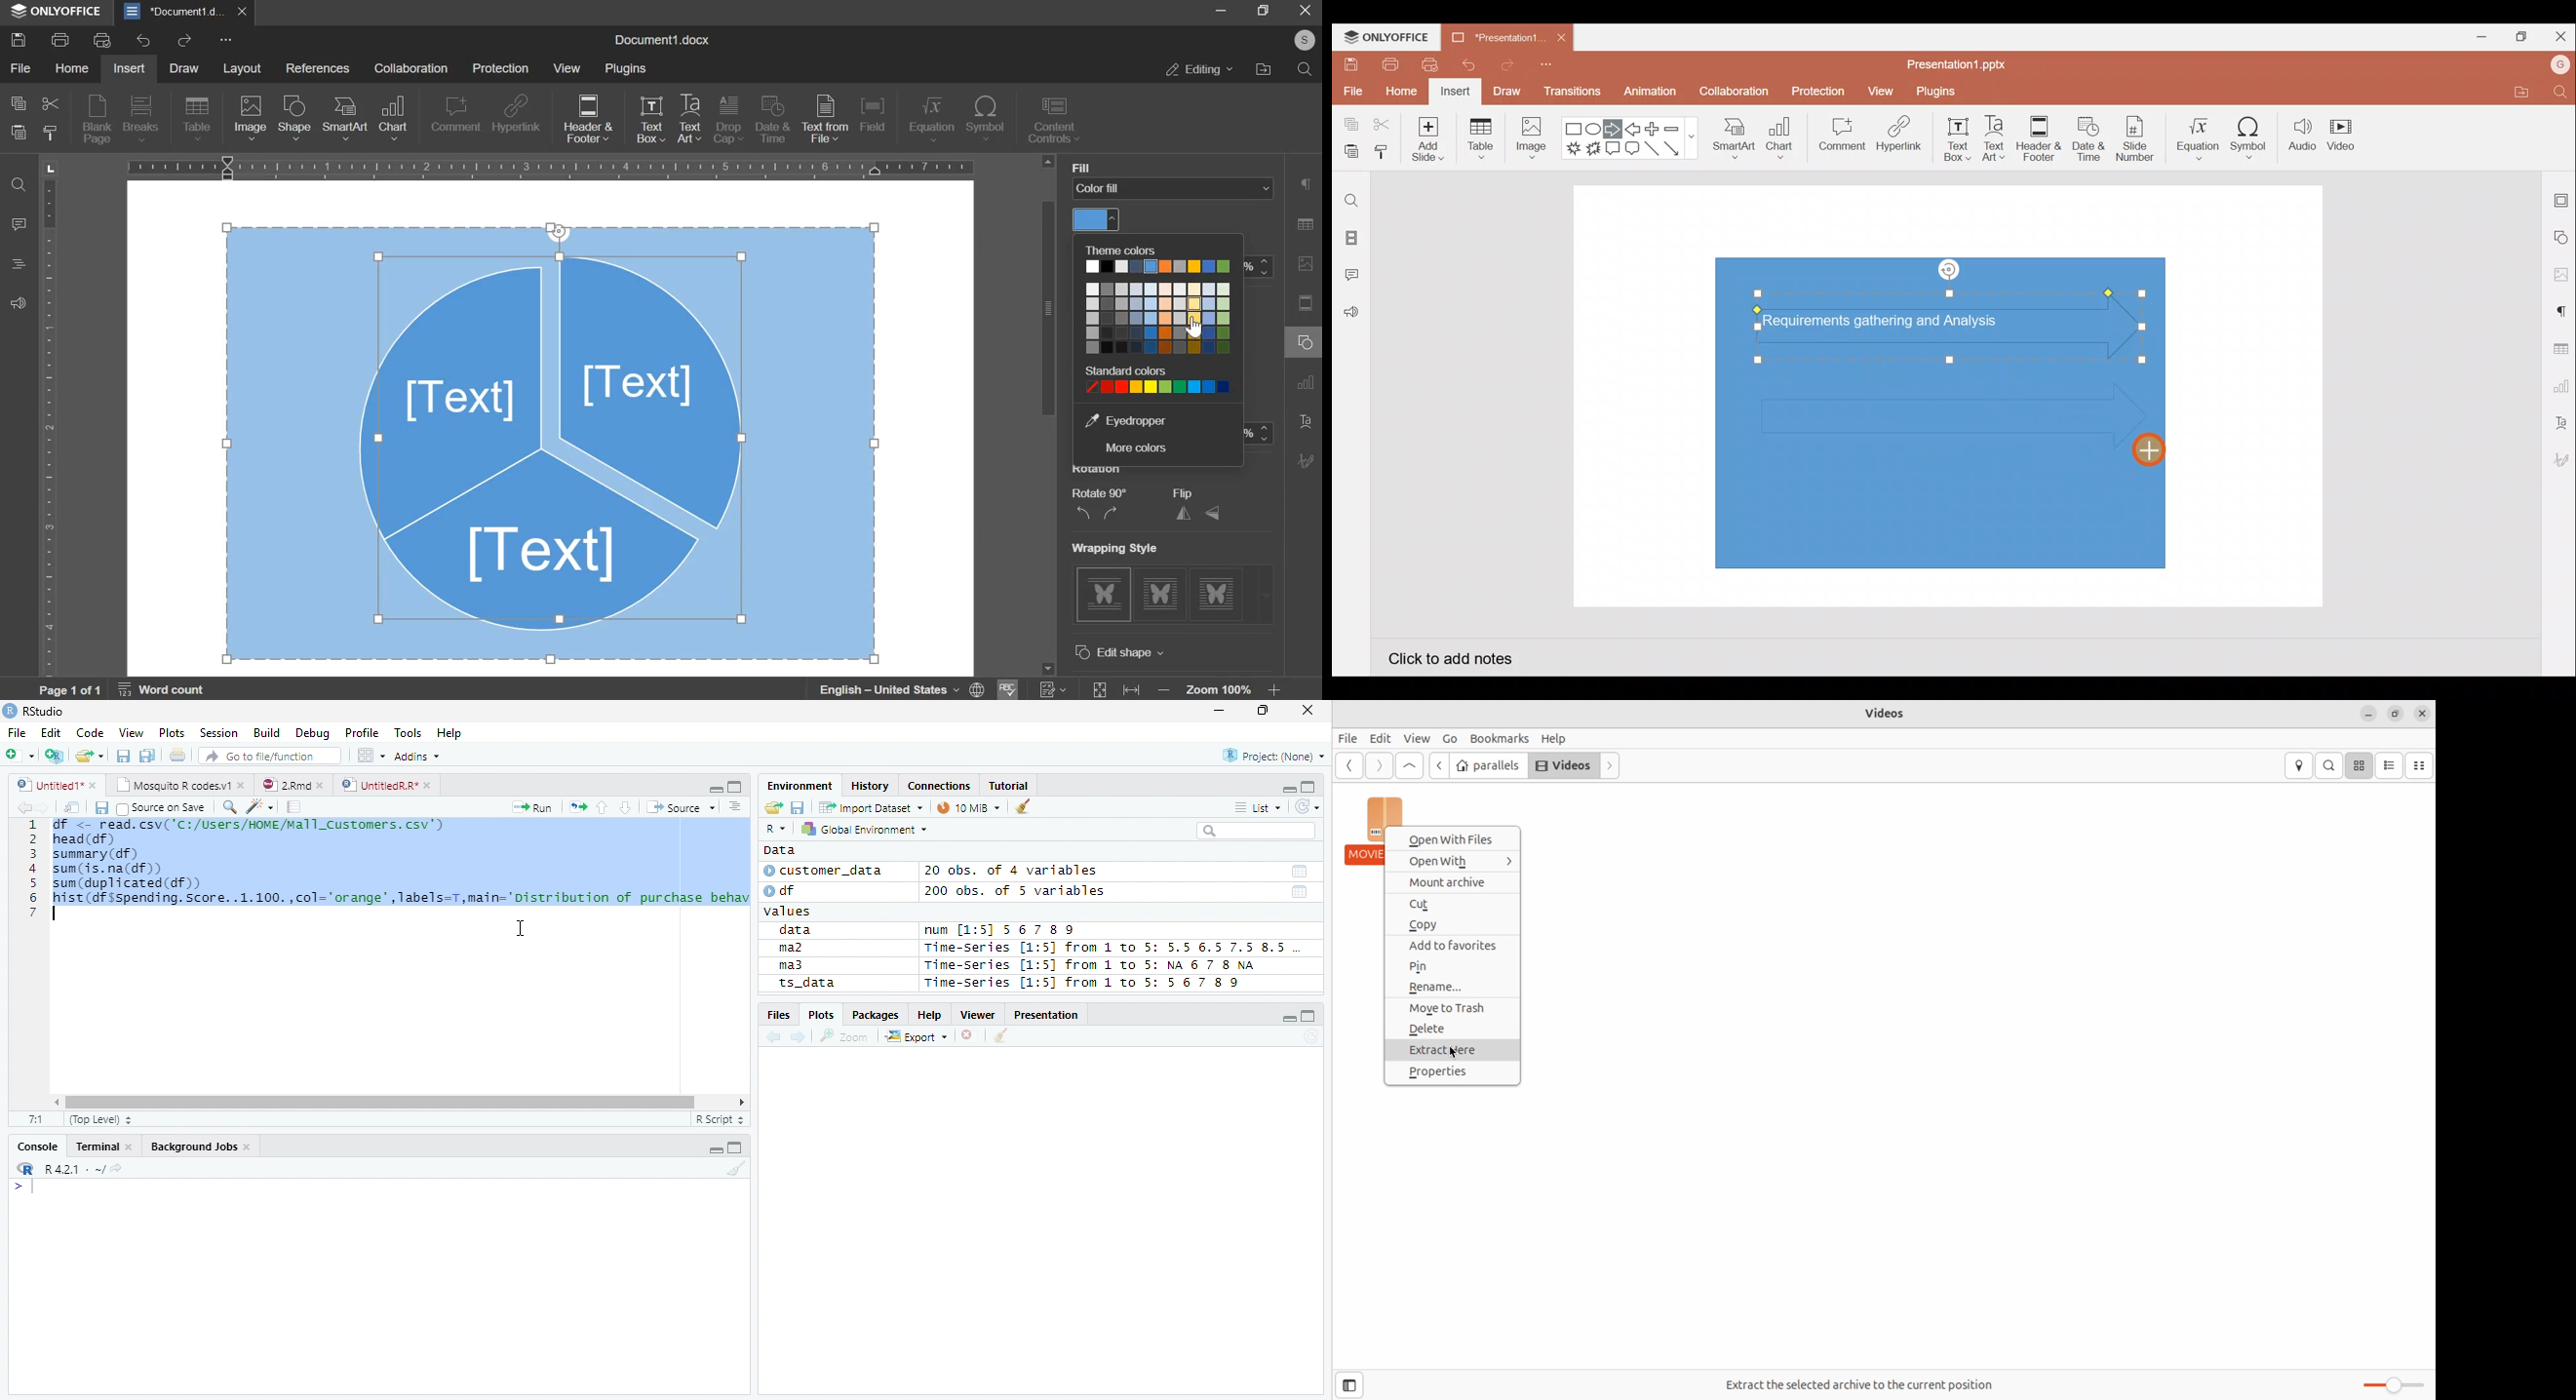  Describe the element at coordinates (2562, 275) in the screenshot. I see `Image settings` at that location.